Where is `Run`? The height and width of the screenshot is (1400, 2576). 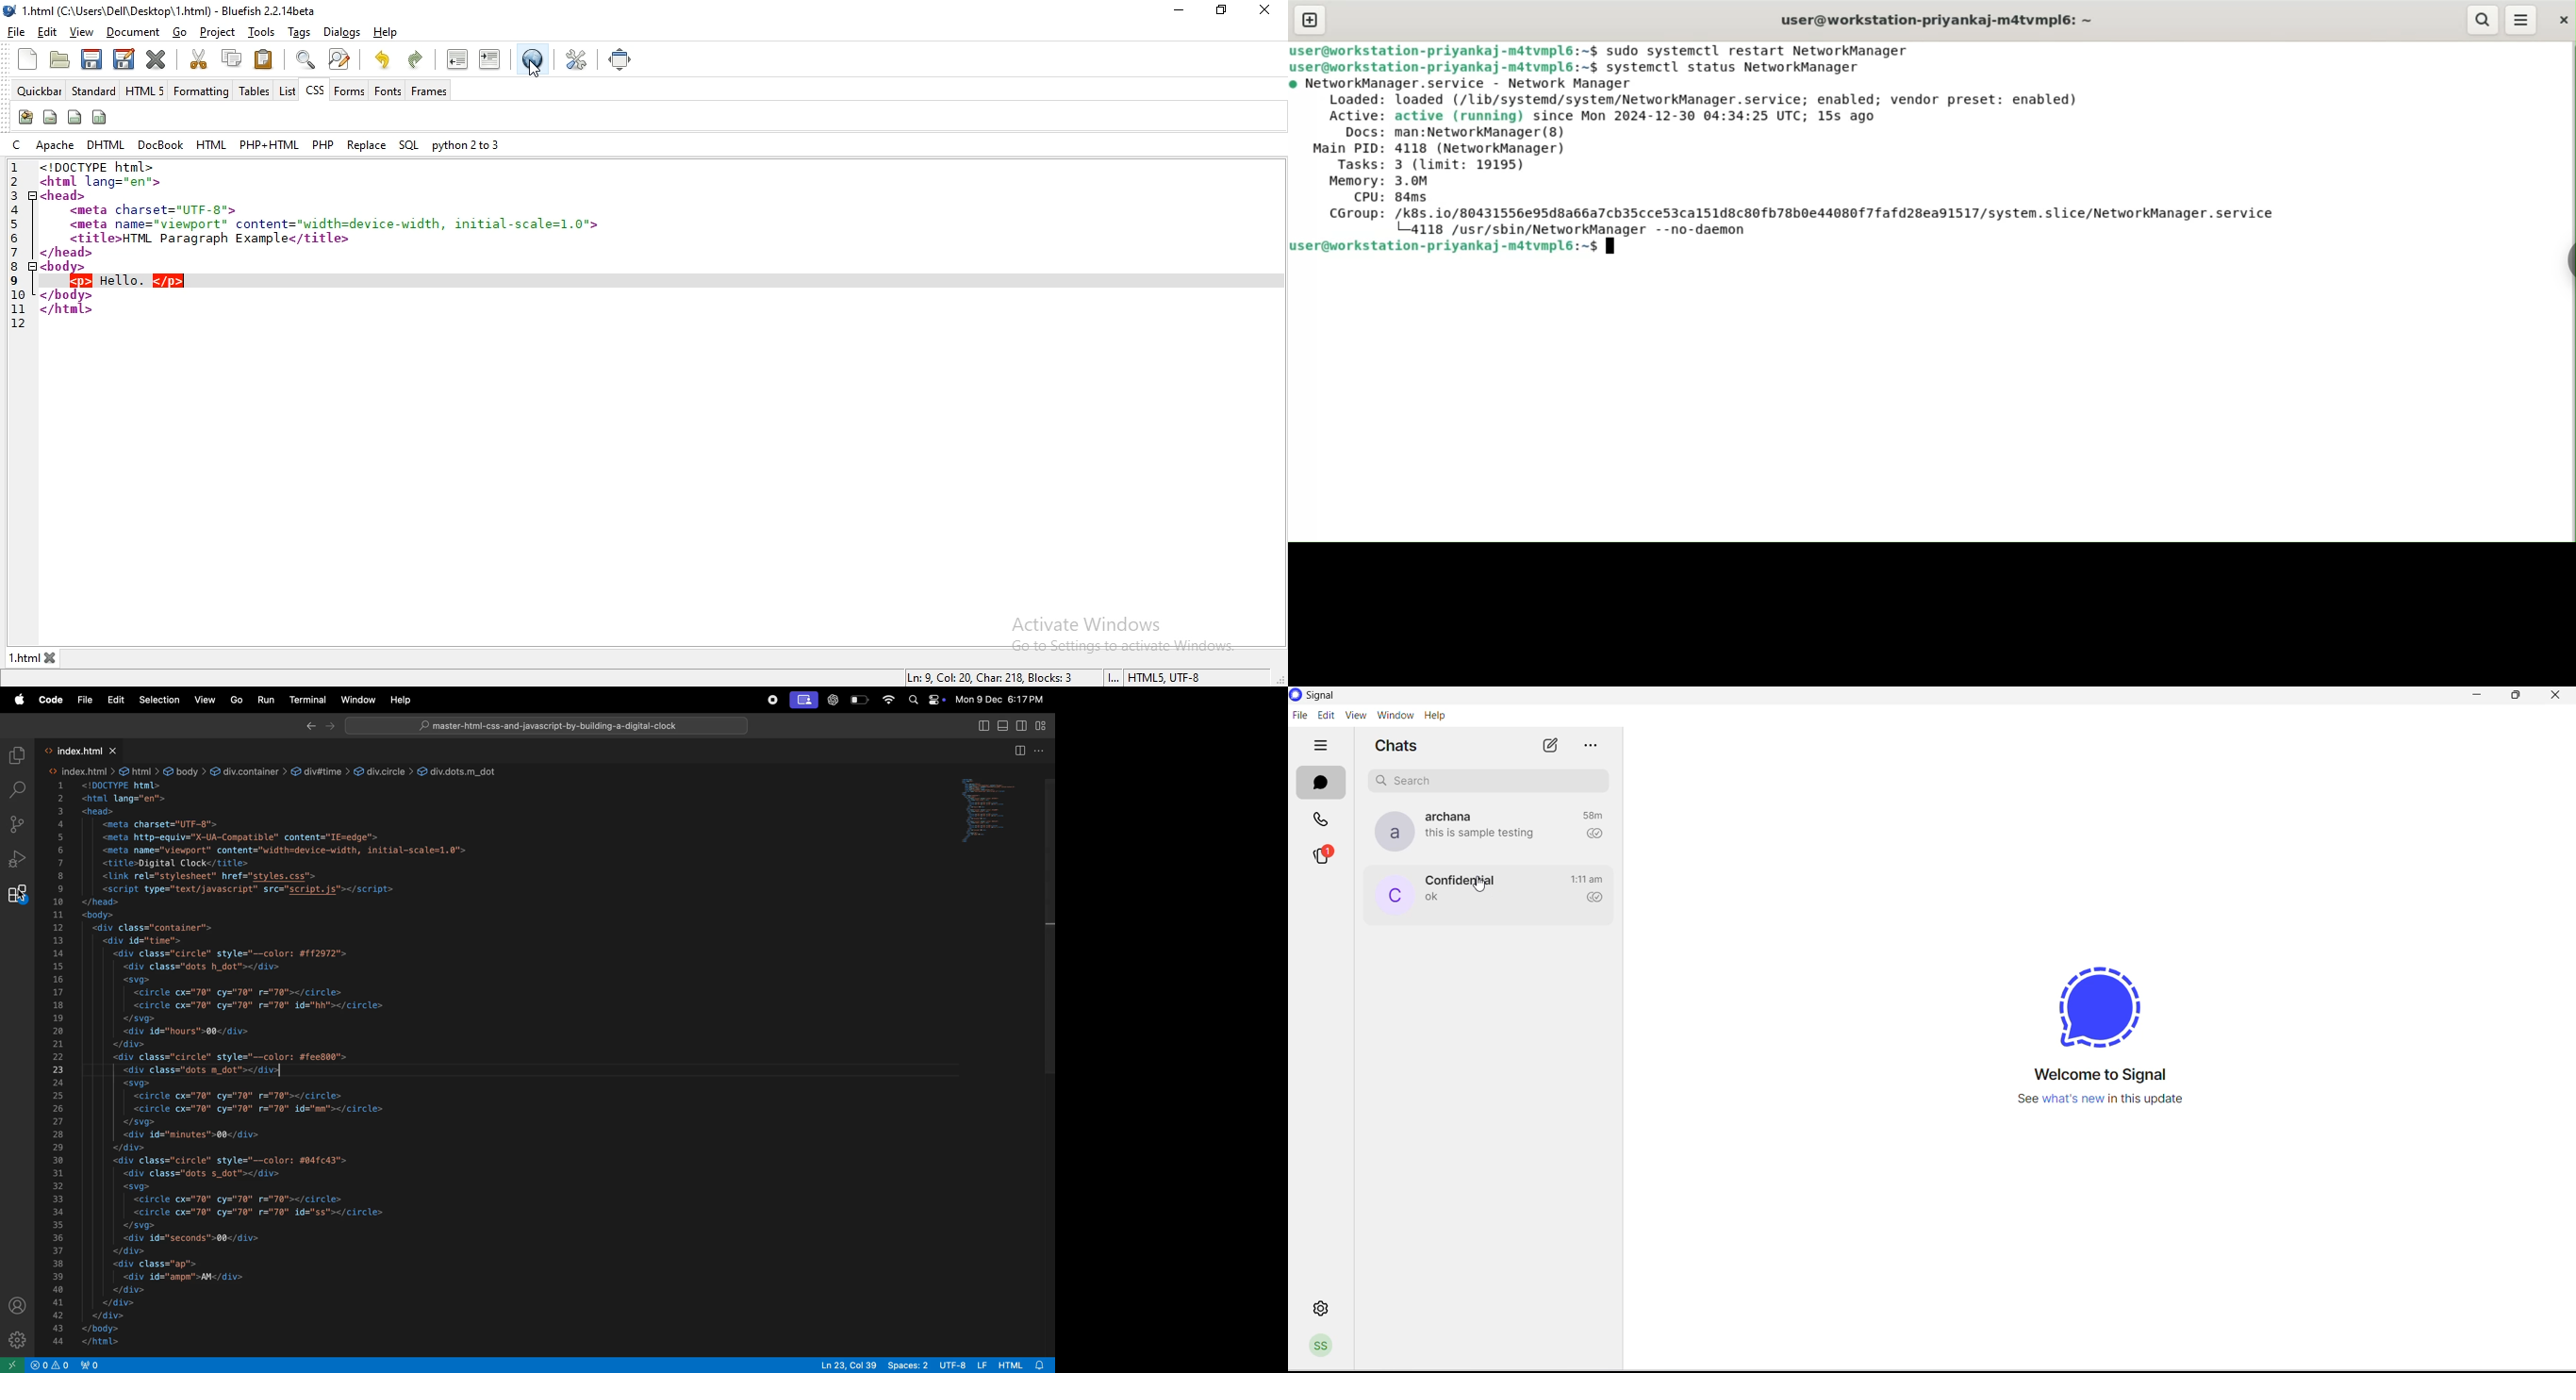
Run is located at coordinates (267, 699).